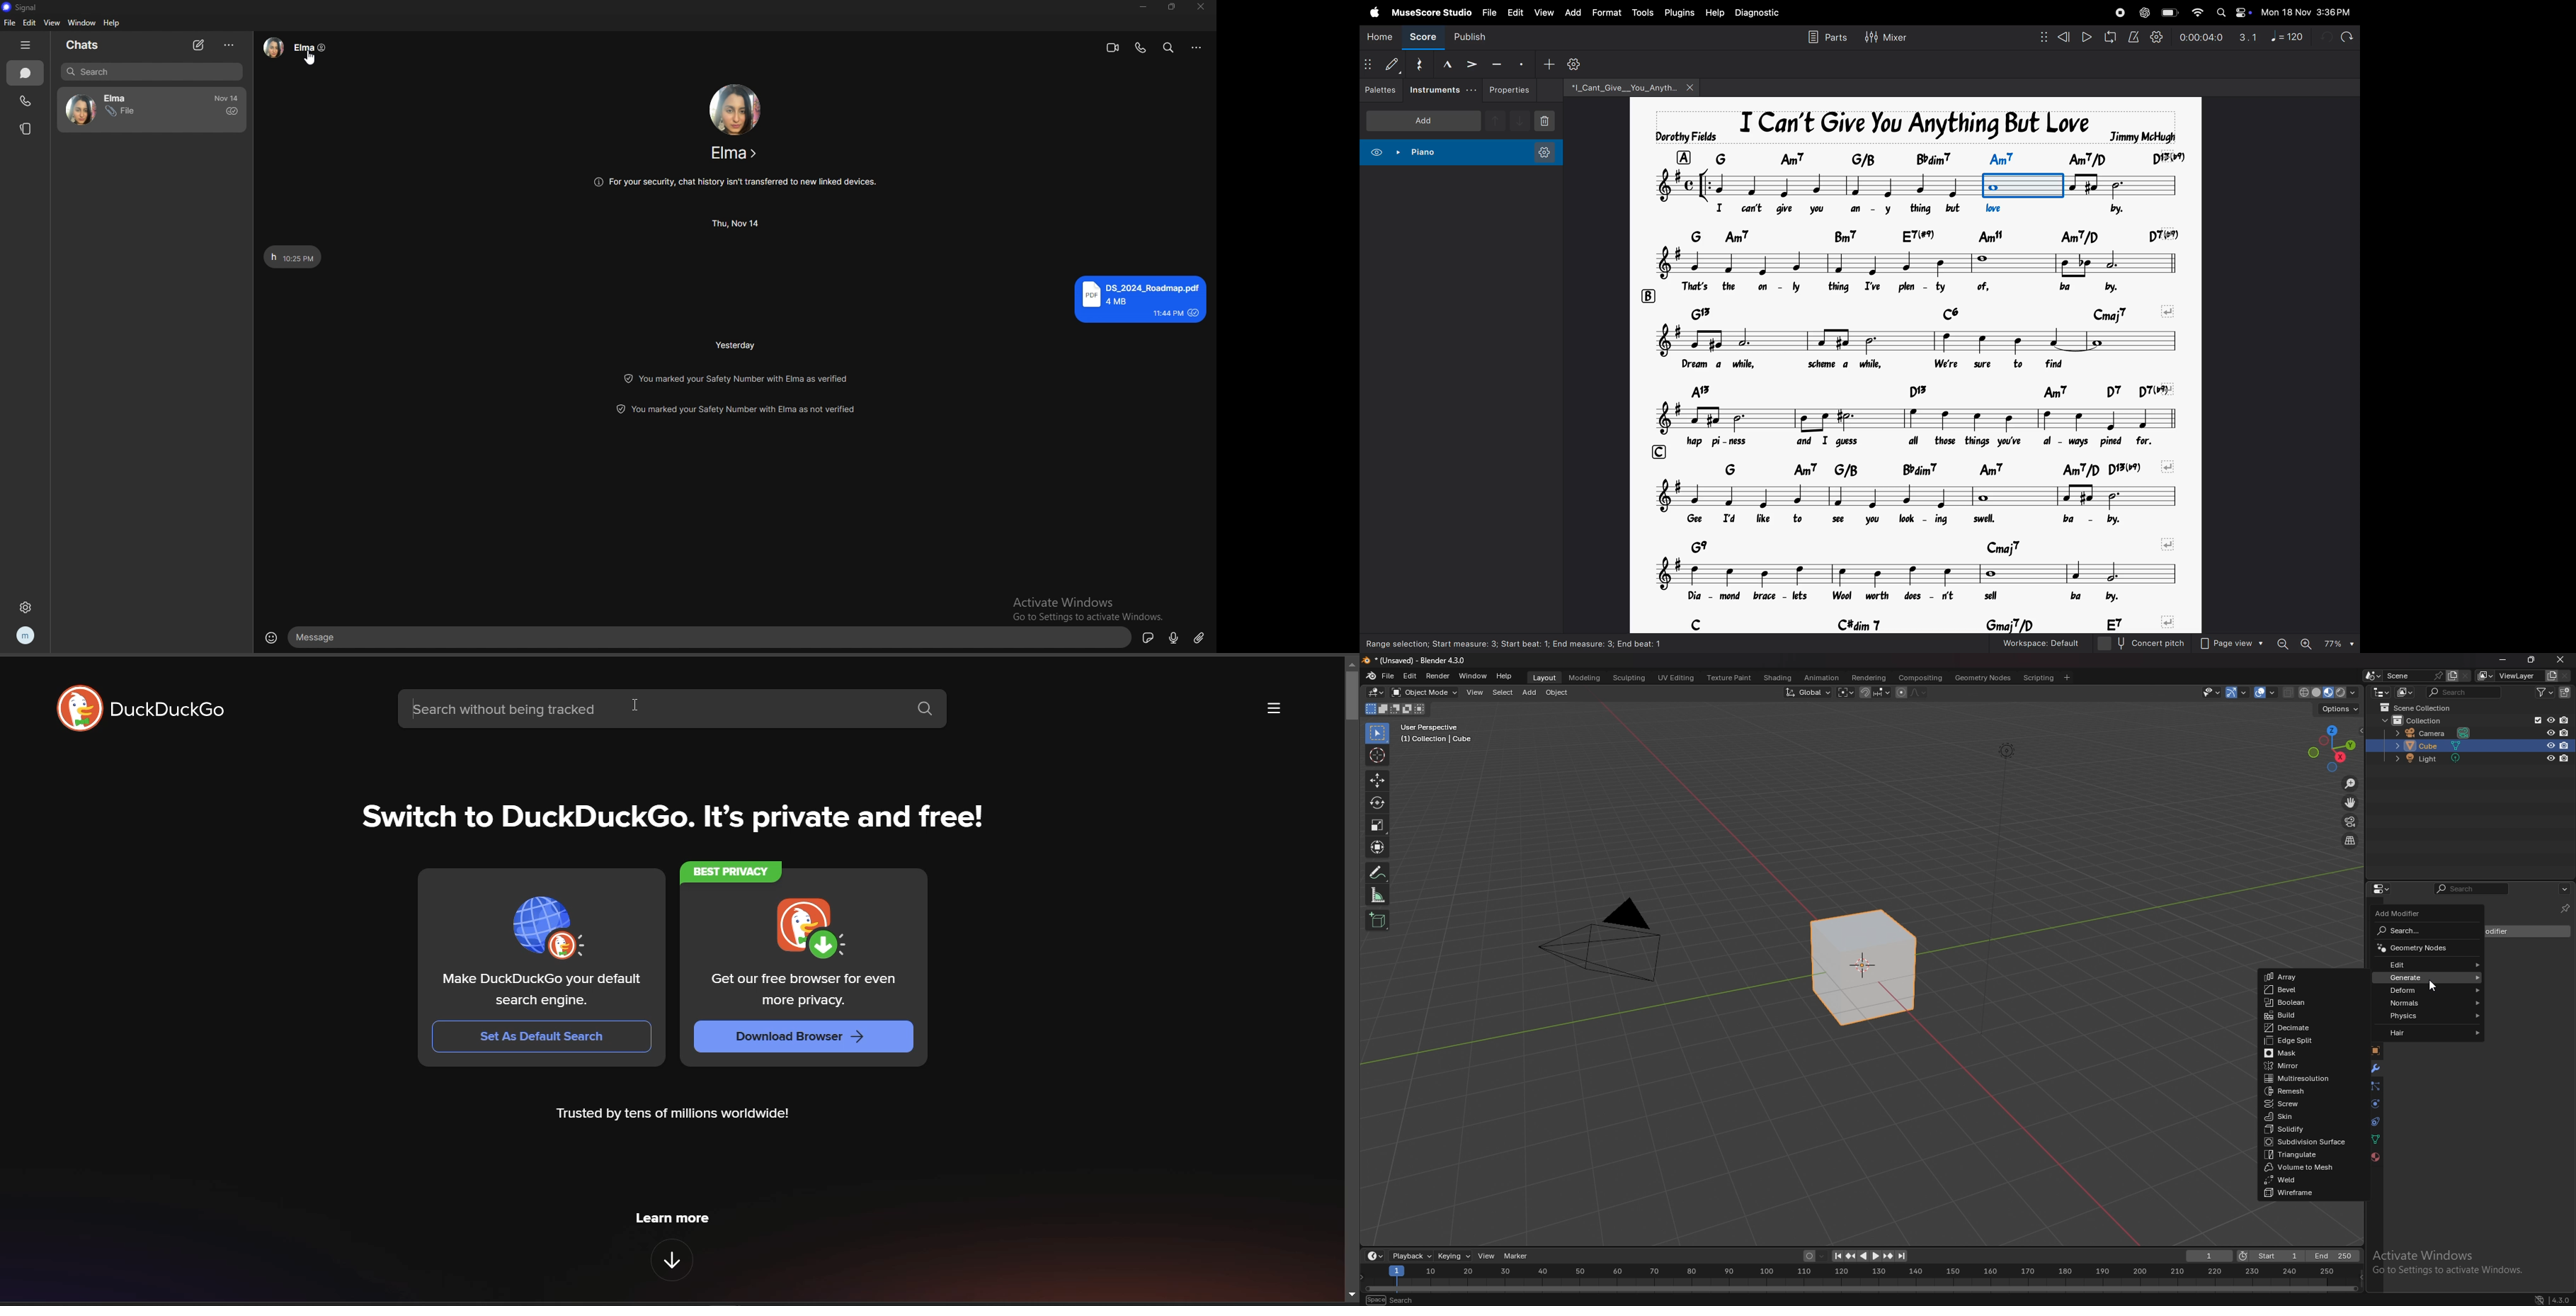 Image resolution: width=2576 pixels, height=1316 pixels. What do you see at coordinates (1546, 66) in the screenshot?
I see `add` at bounding box center [1546, 66].